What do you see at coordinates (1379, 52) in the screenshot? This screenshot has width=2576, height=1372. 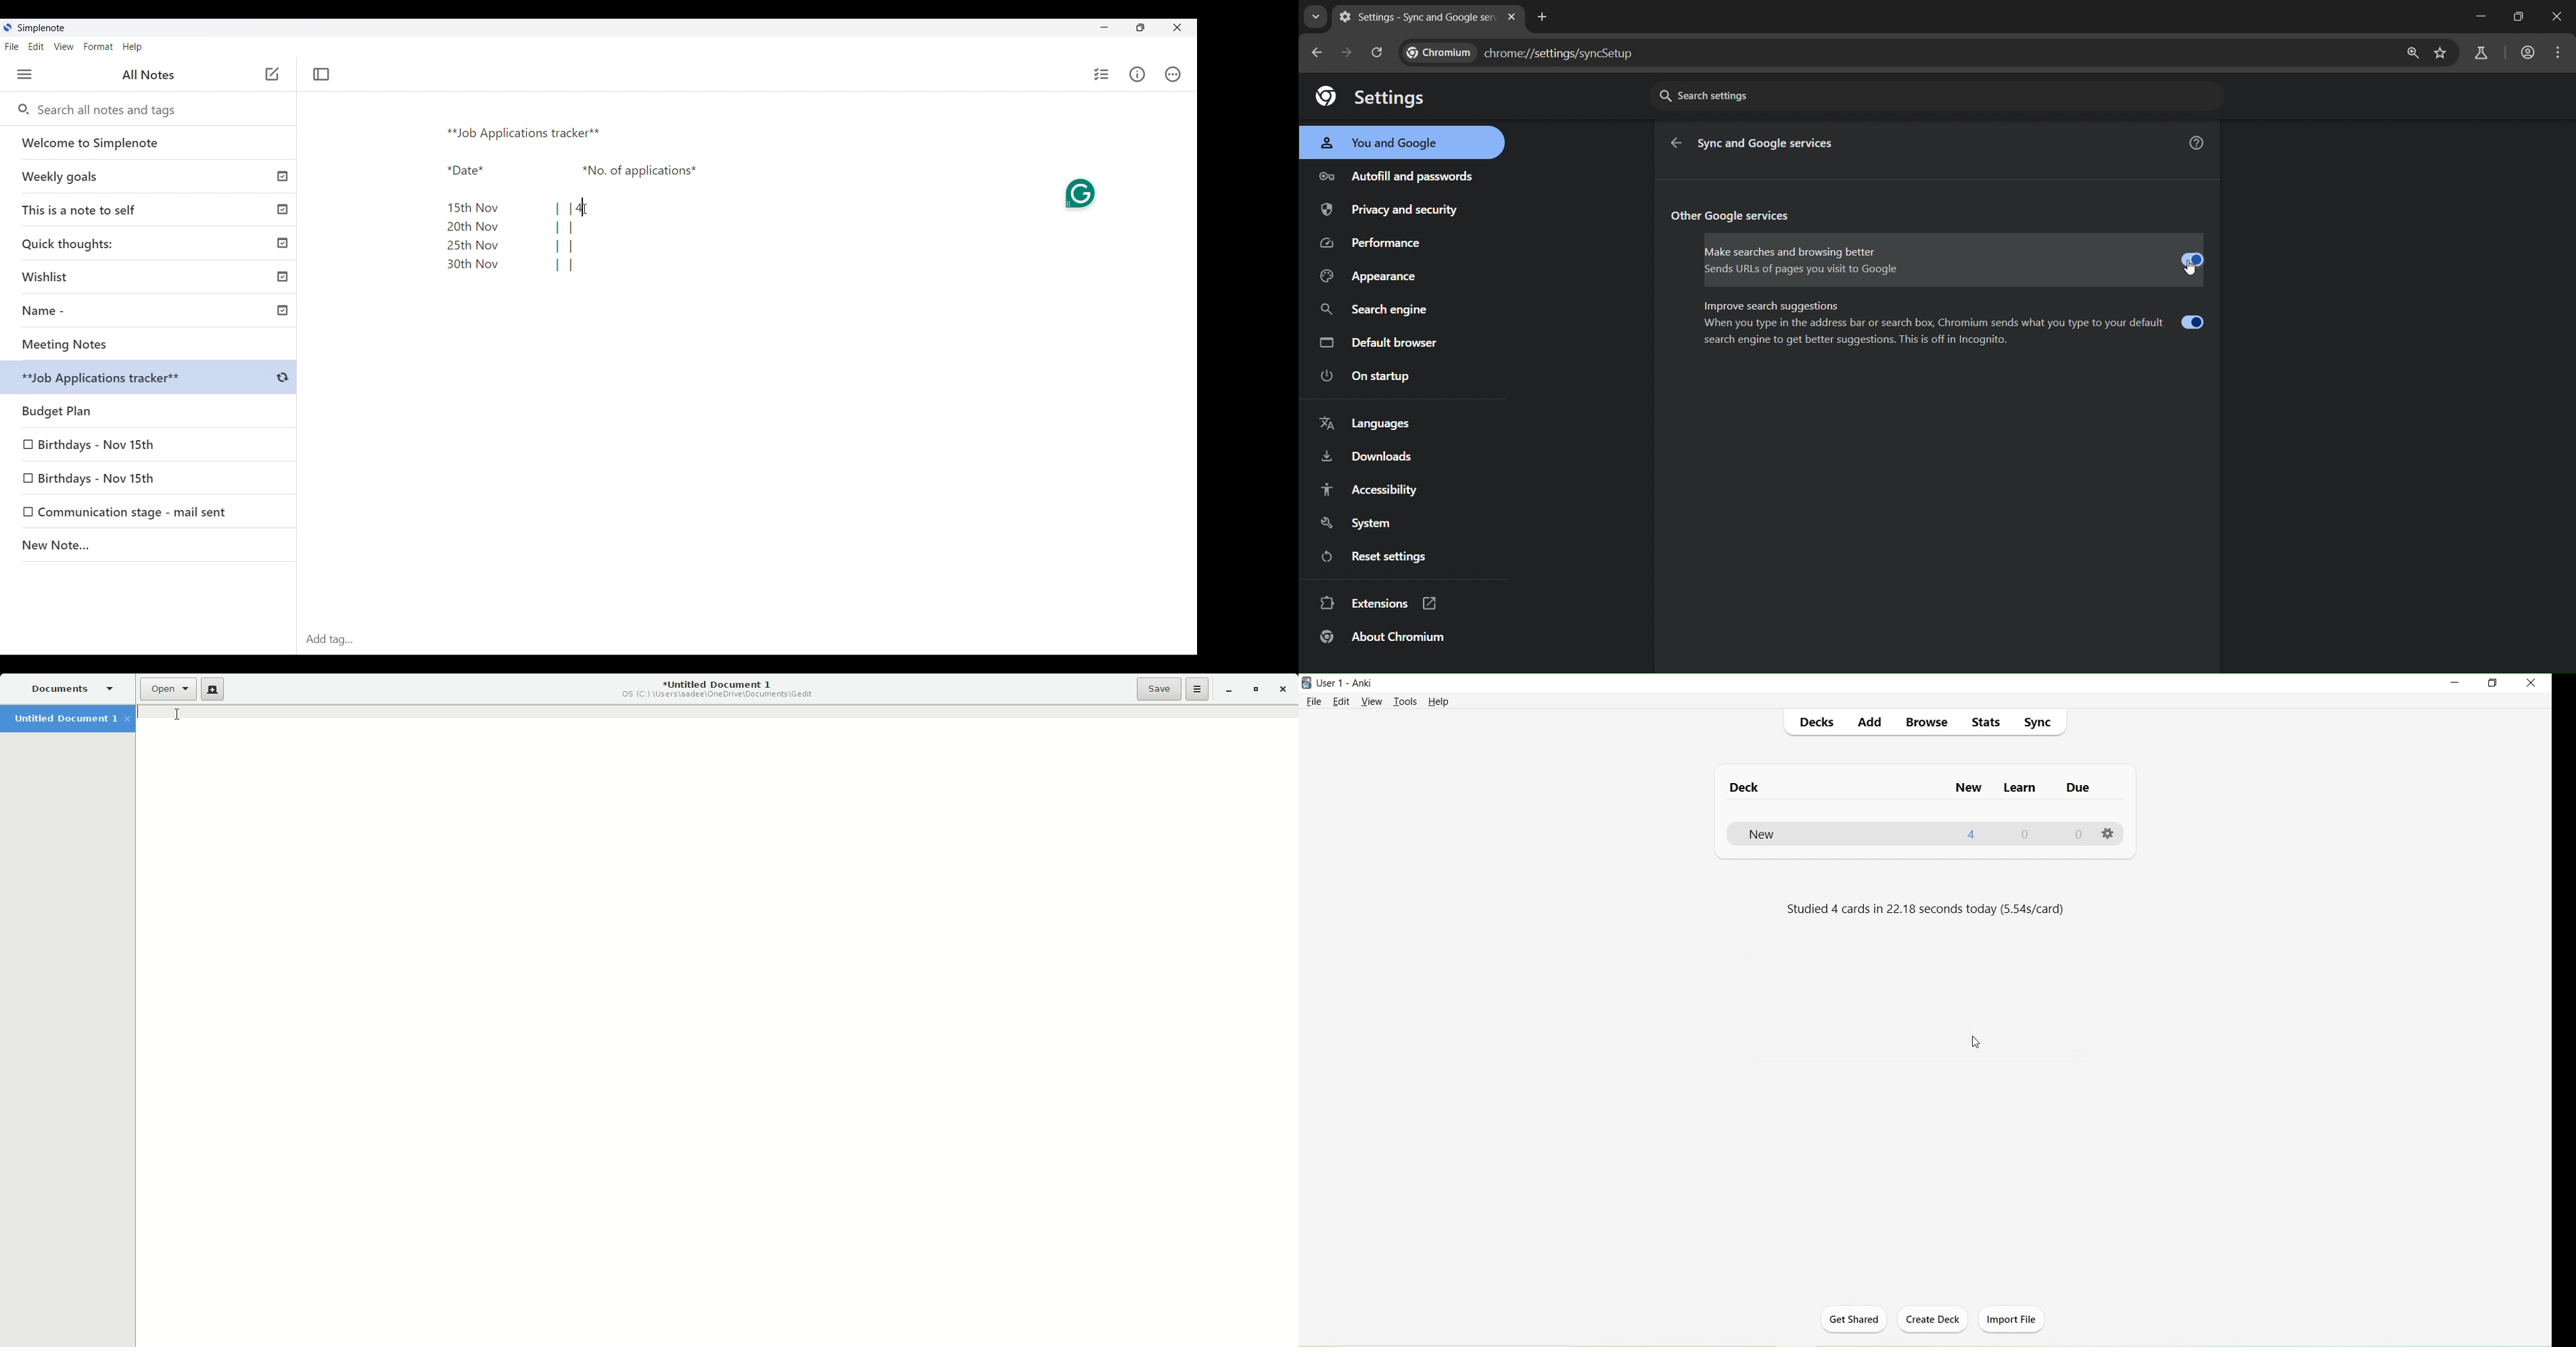 I see `reload page` at bounding box center [1379, 52].